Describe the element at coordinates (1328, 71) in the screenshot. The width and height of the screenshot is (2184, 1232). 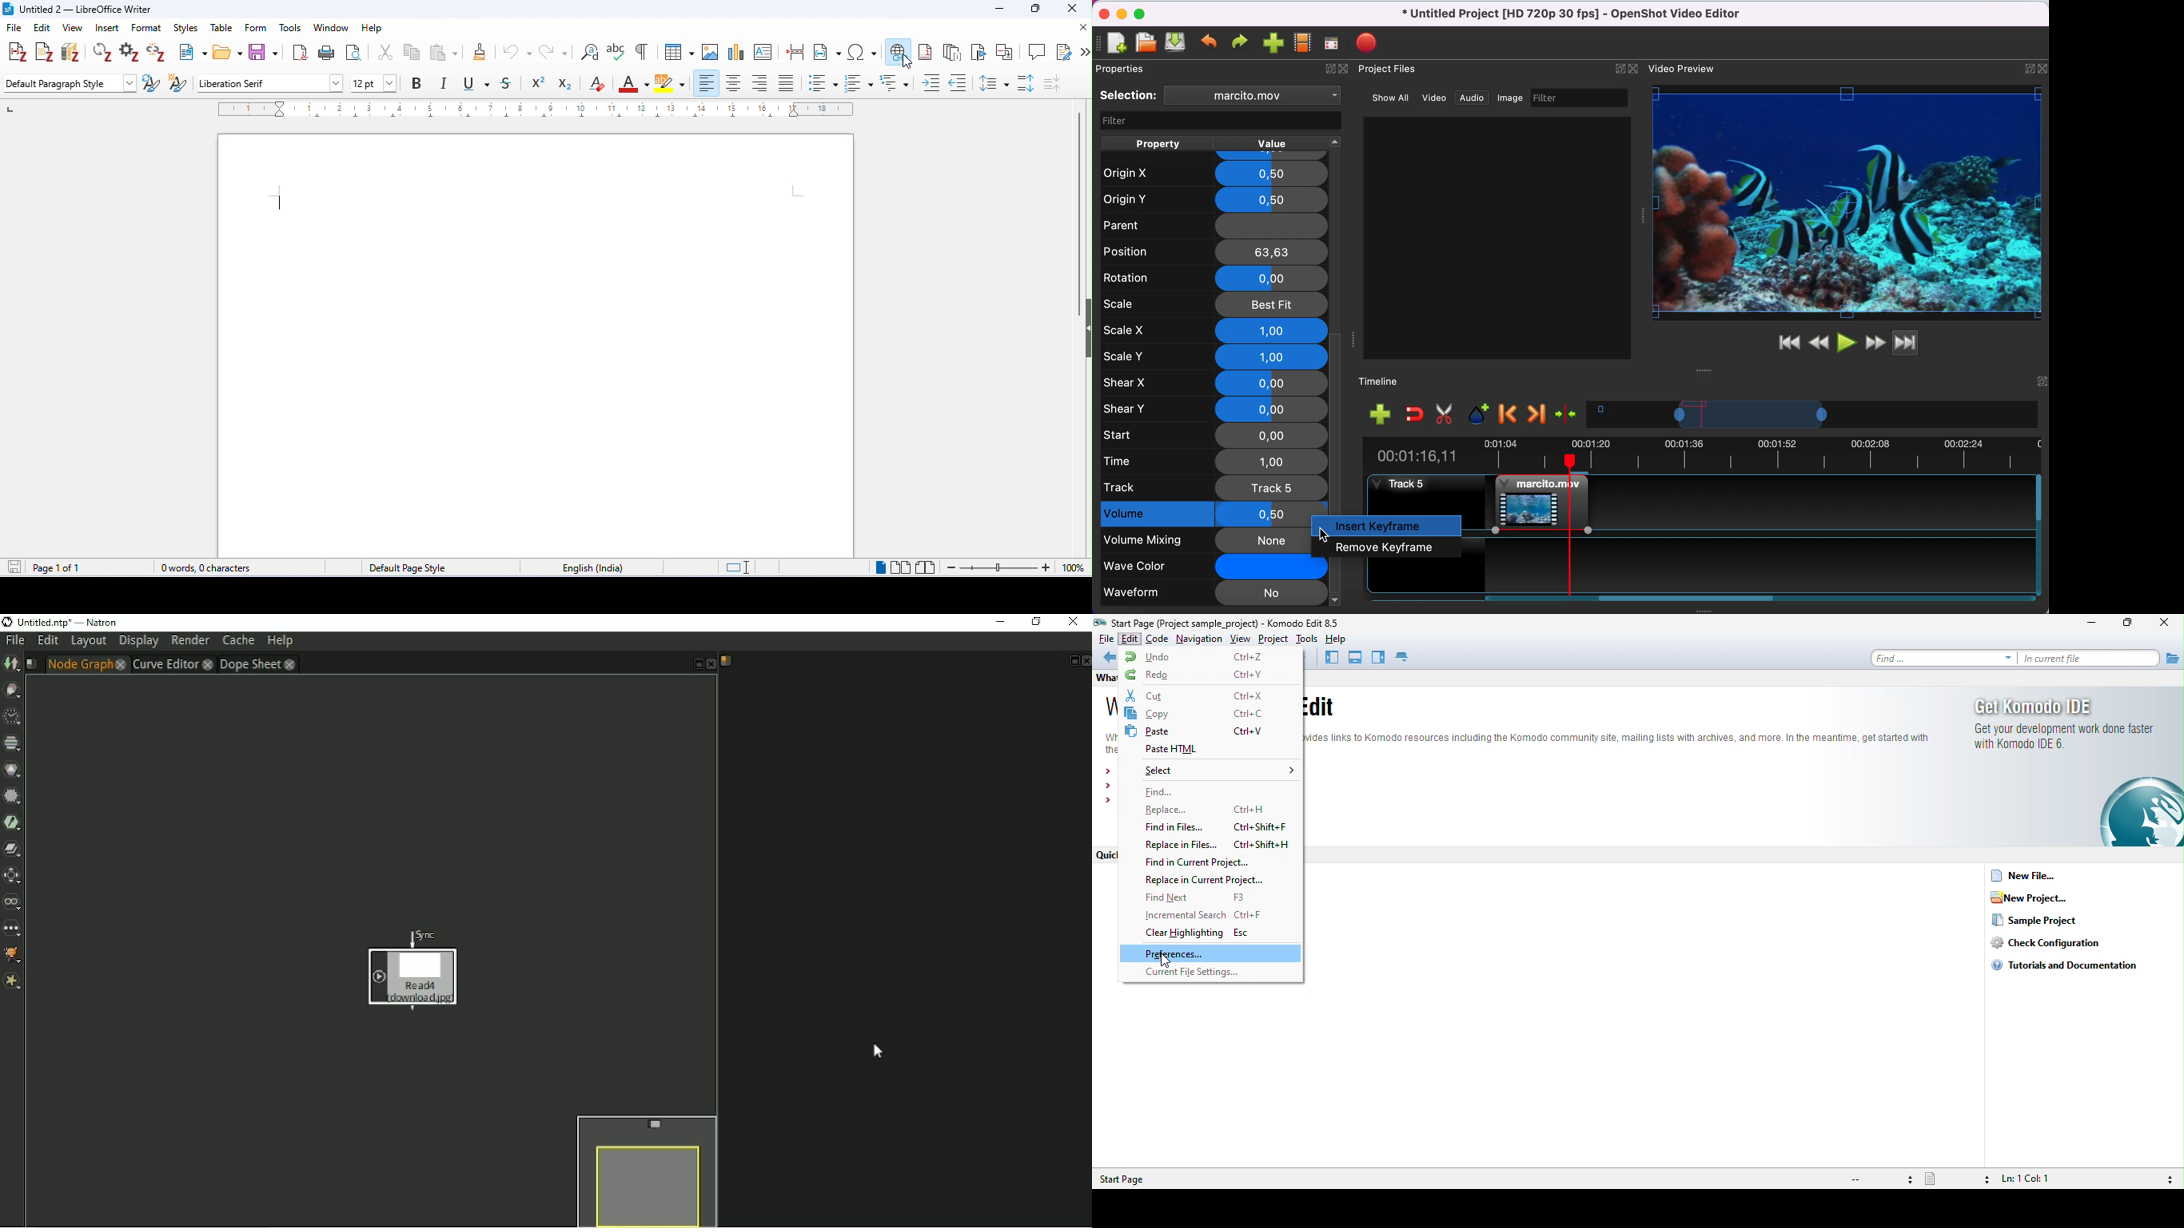
I see `expand/hide` at that location.